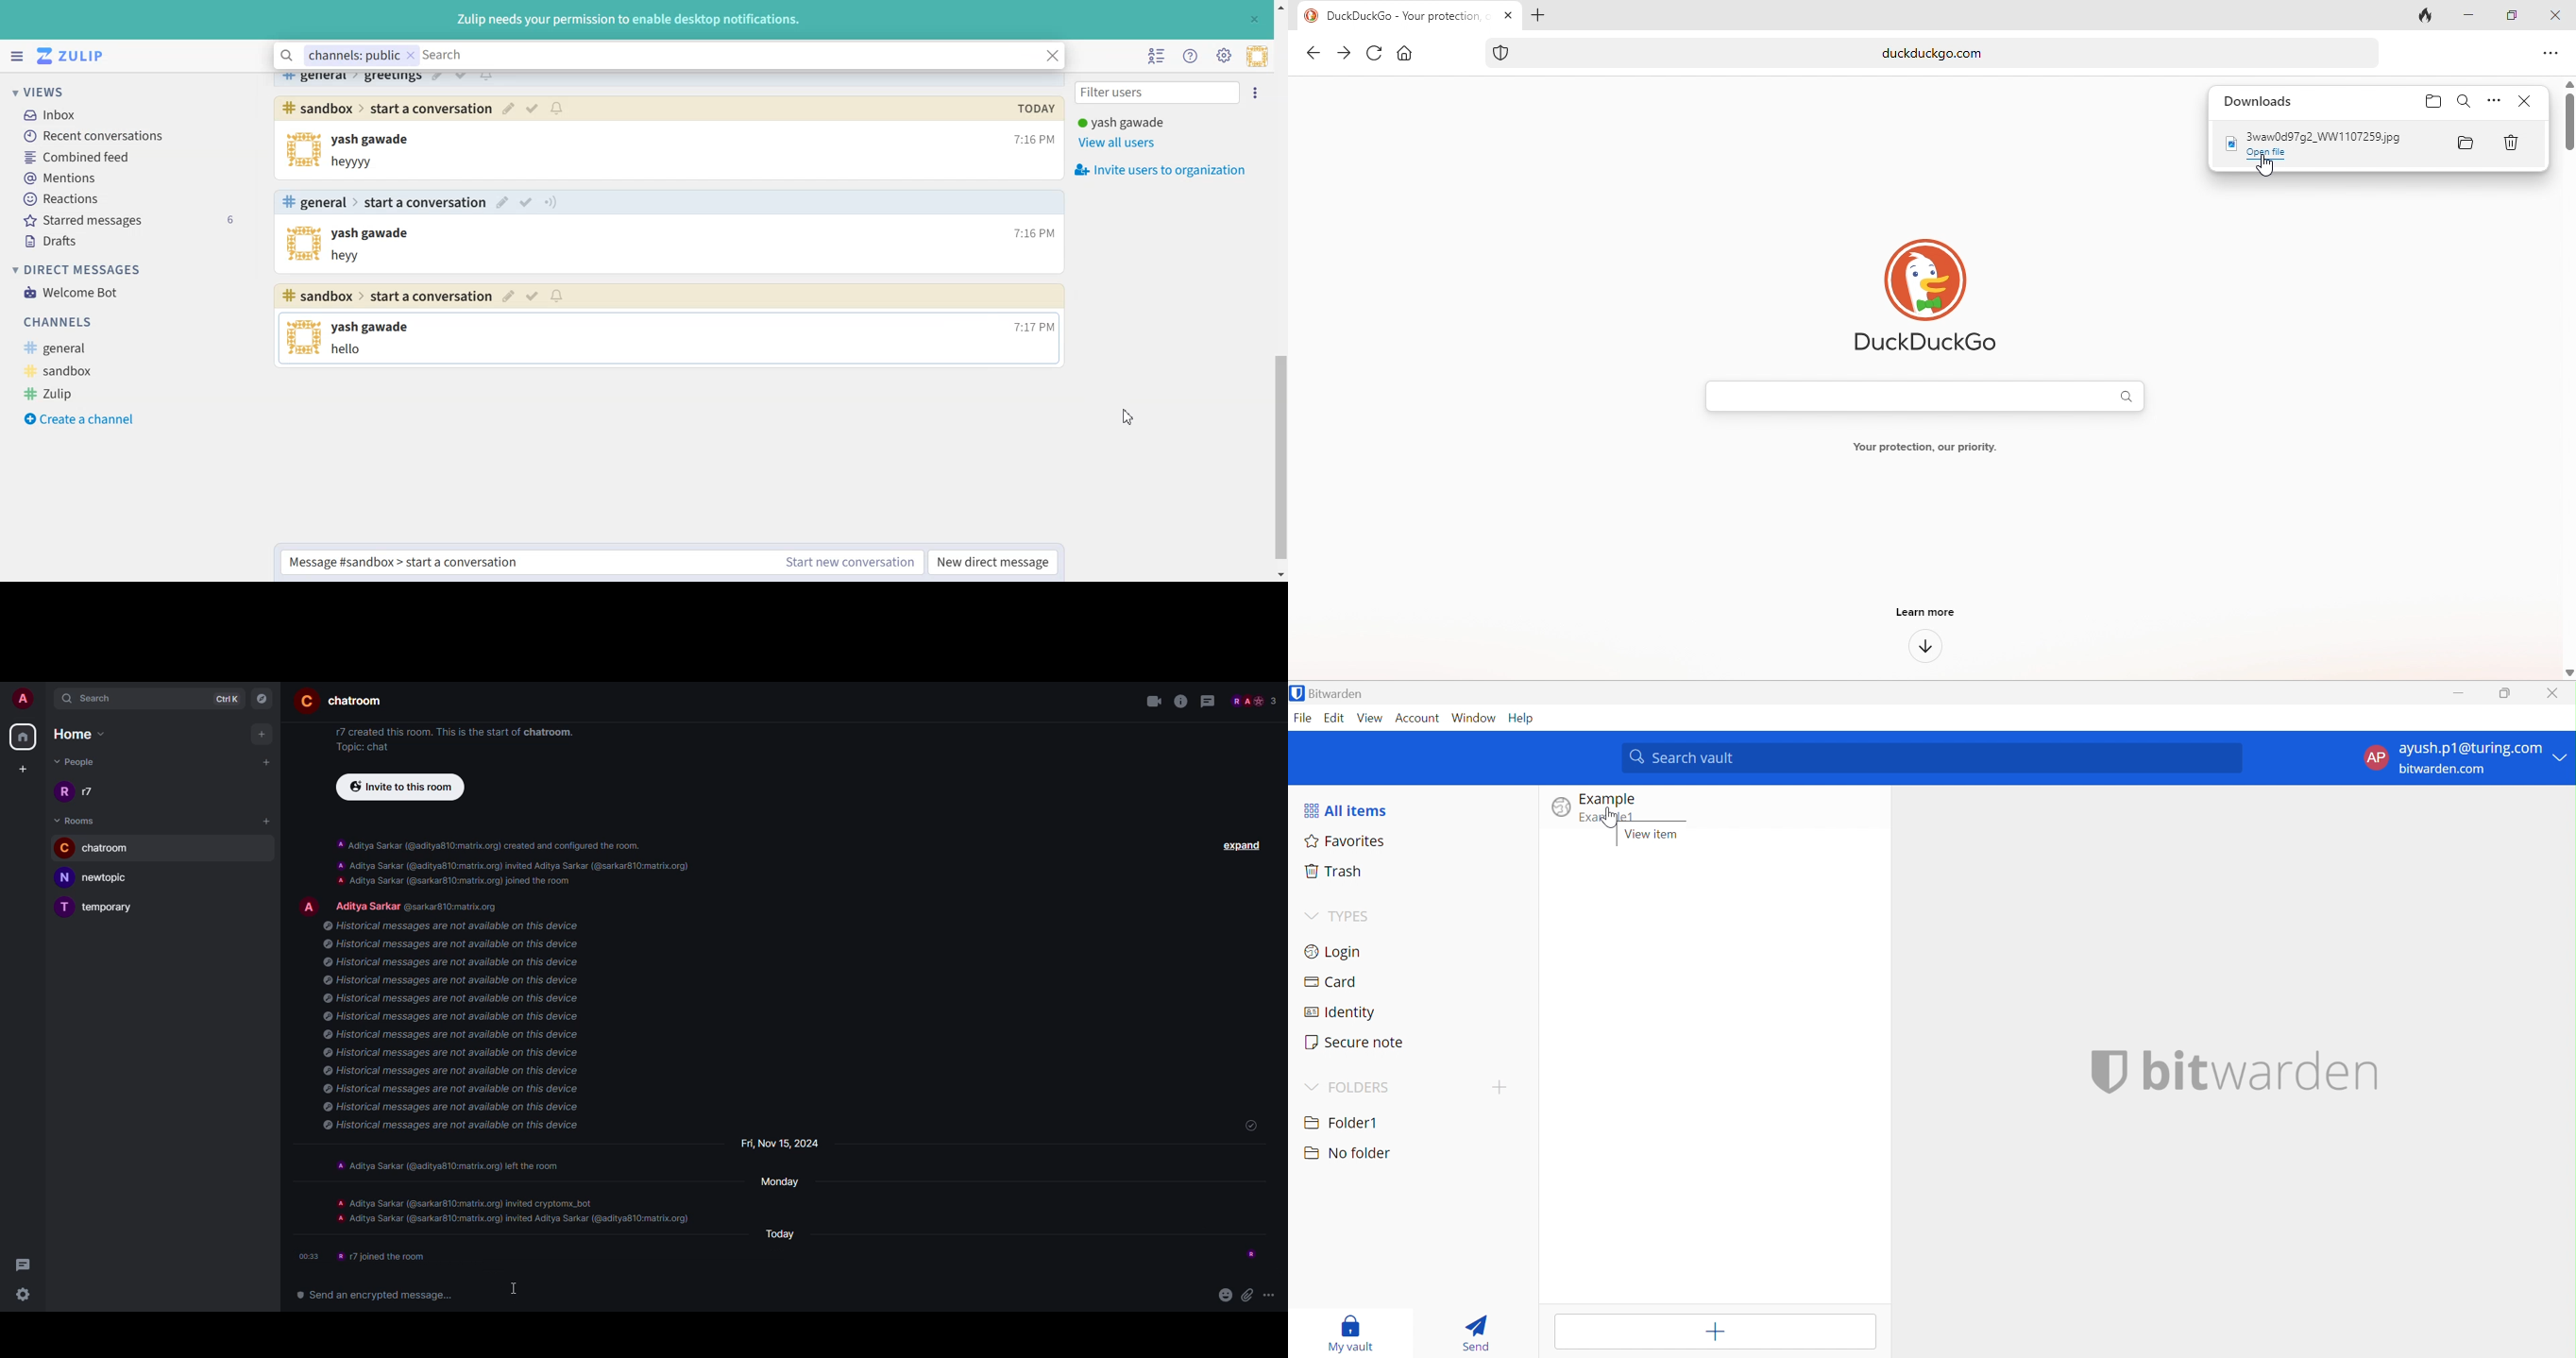 The width and height of the screenshot is (2576, 1372). Describe the element at coordinates (2472, 748) in the screenshot. I see `ayush.p1@turing.com` at that location.